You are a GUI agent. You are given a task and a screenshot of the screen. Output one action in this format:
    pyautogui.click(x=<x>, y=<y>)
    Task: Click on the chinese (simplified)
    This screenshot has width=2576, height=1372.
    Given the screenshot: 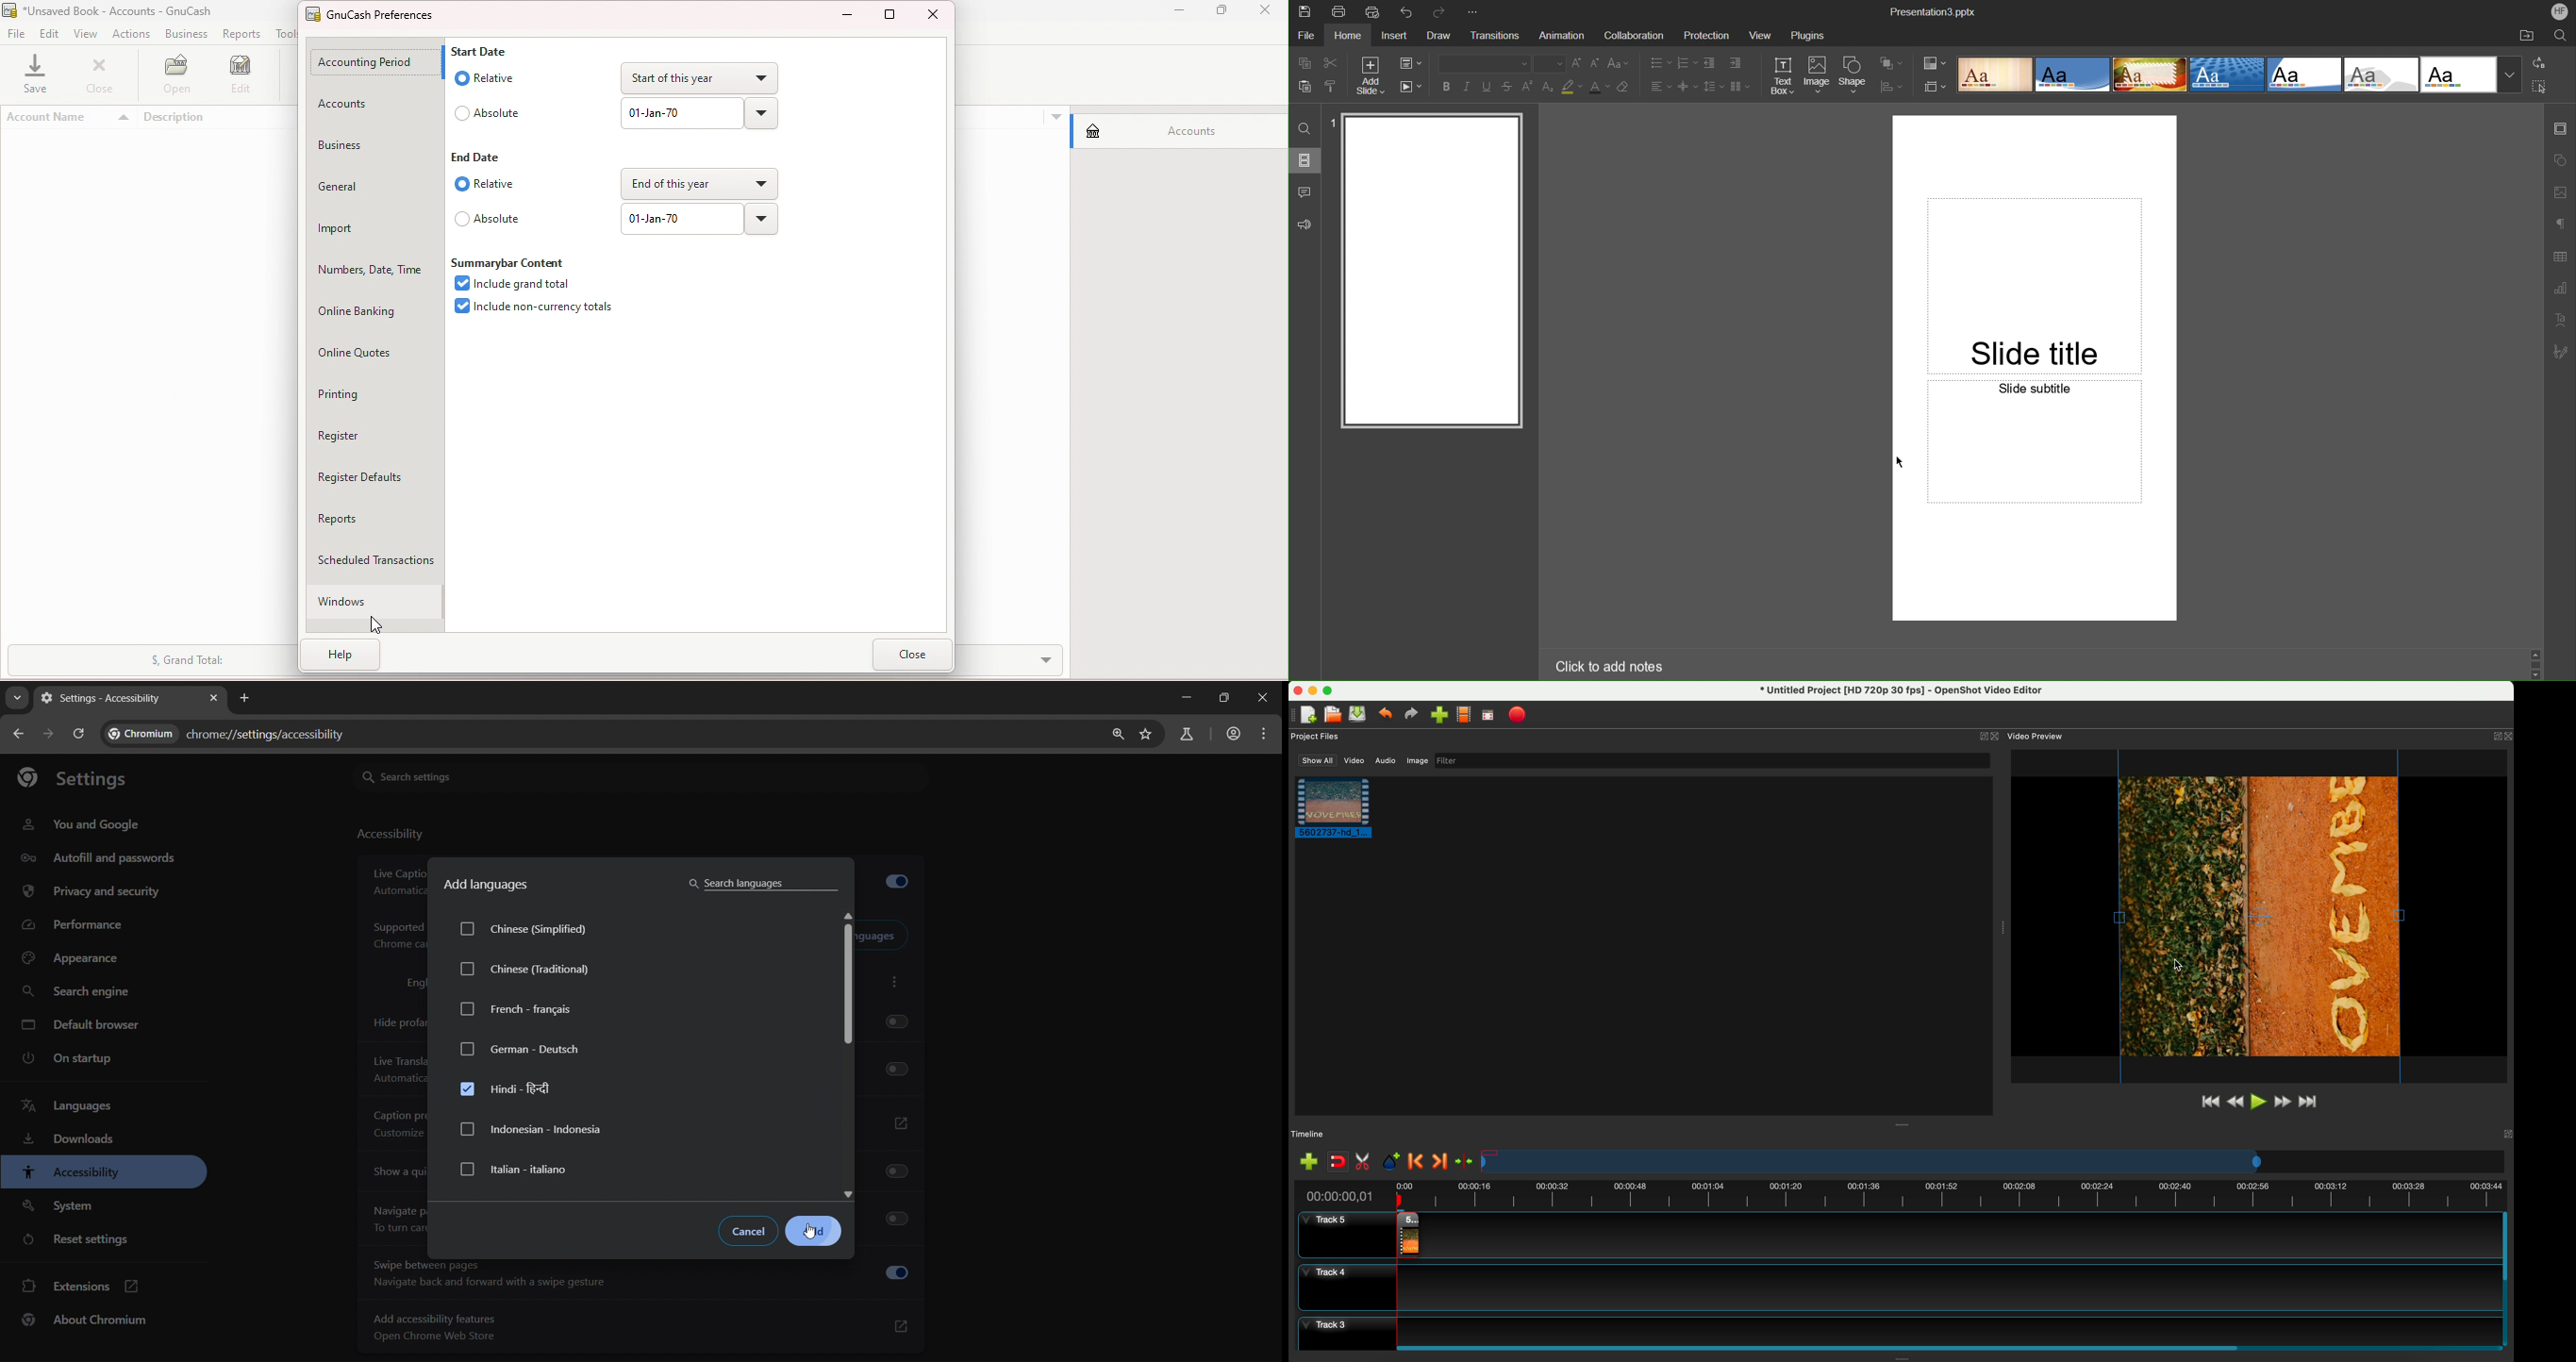 What is the action you would take?
    pyautogui.click(x=537, y=931)
    